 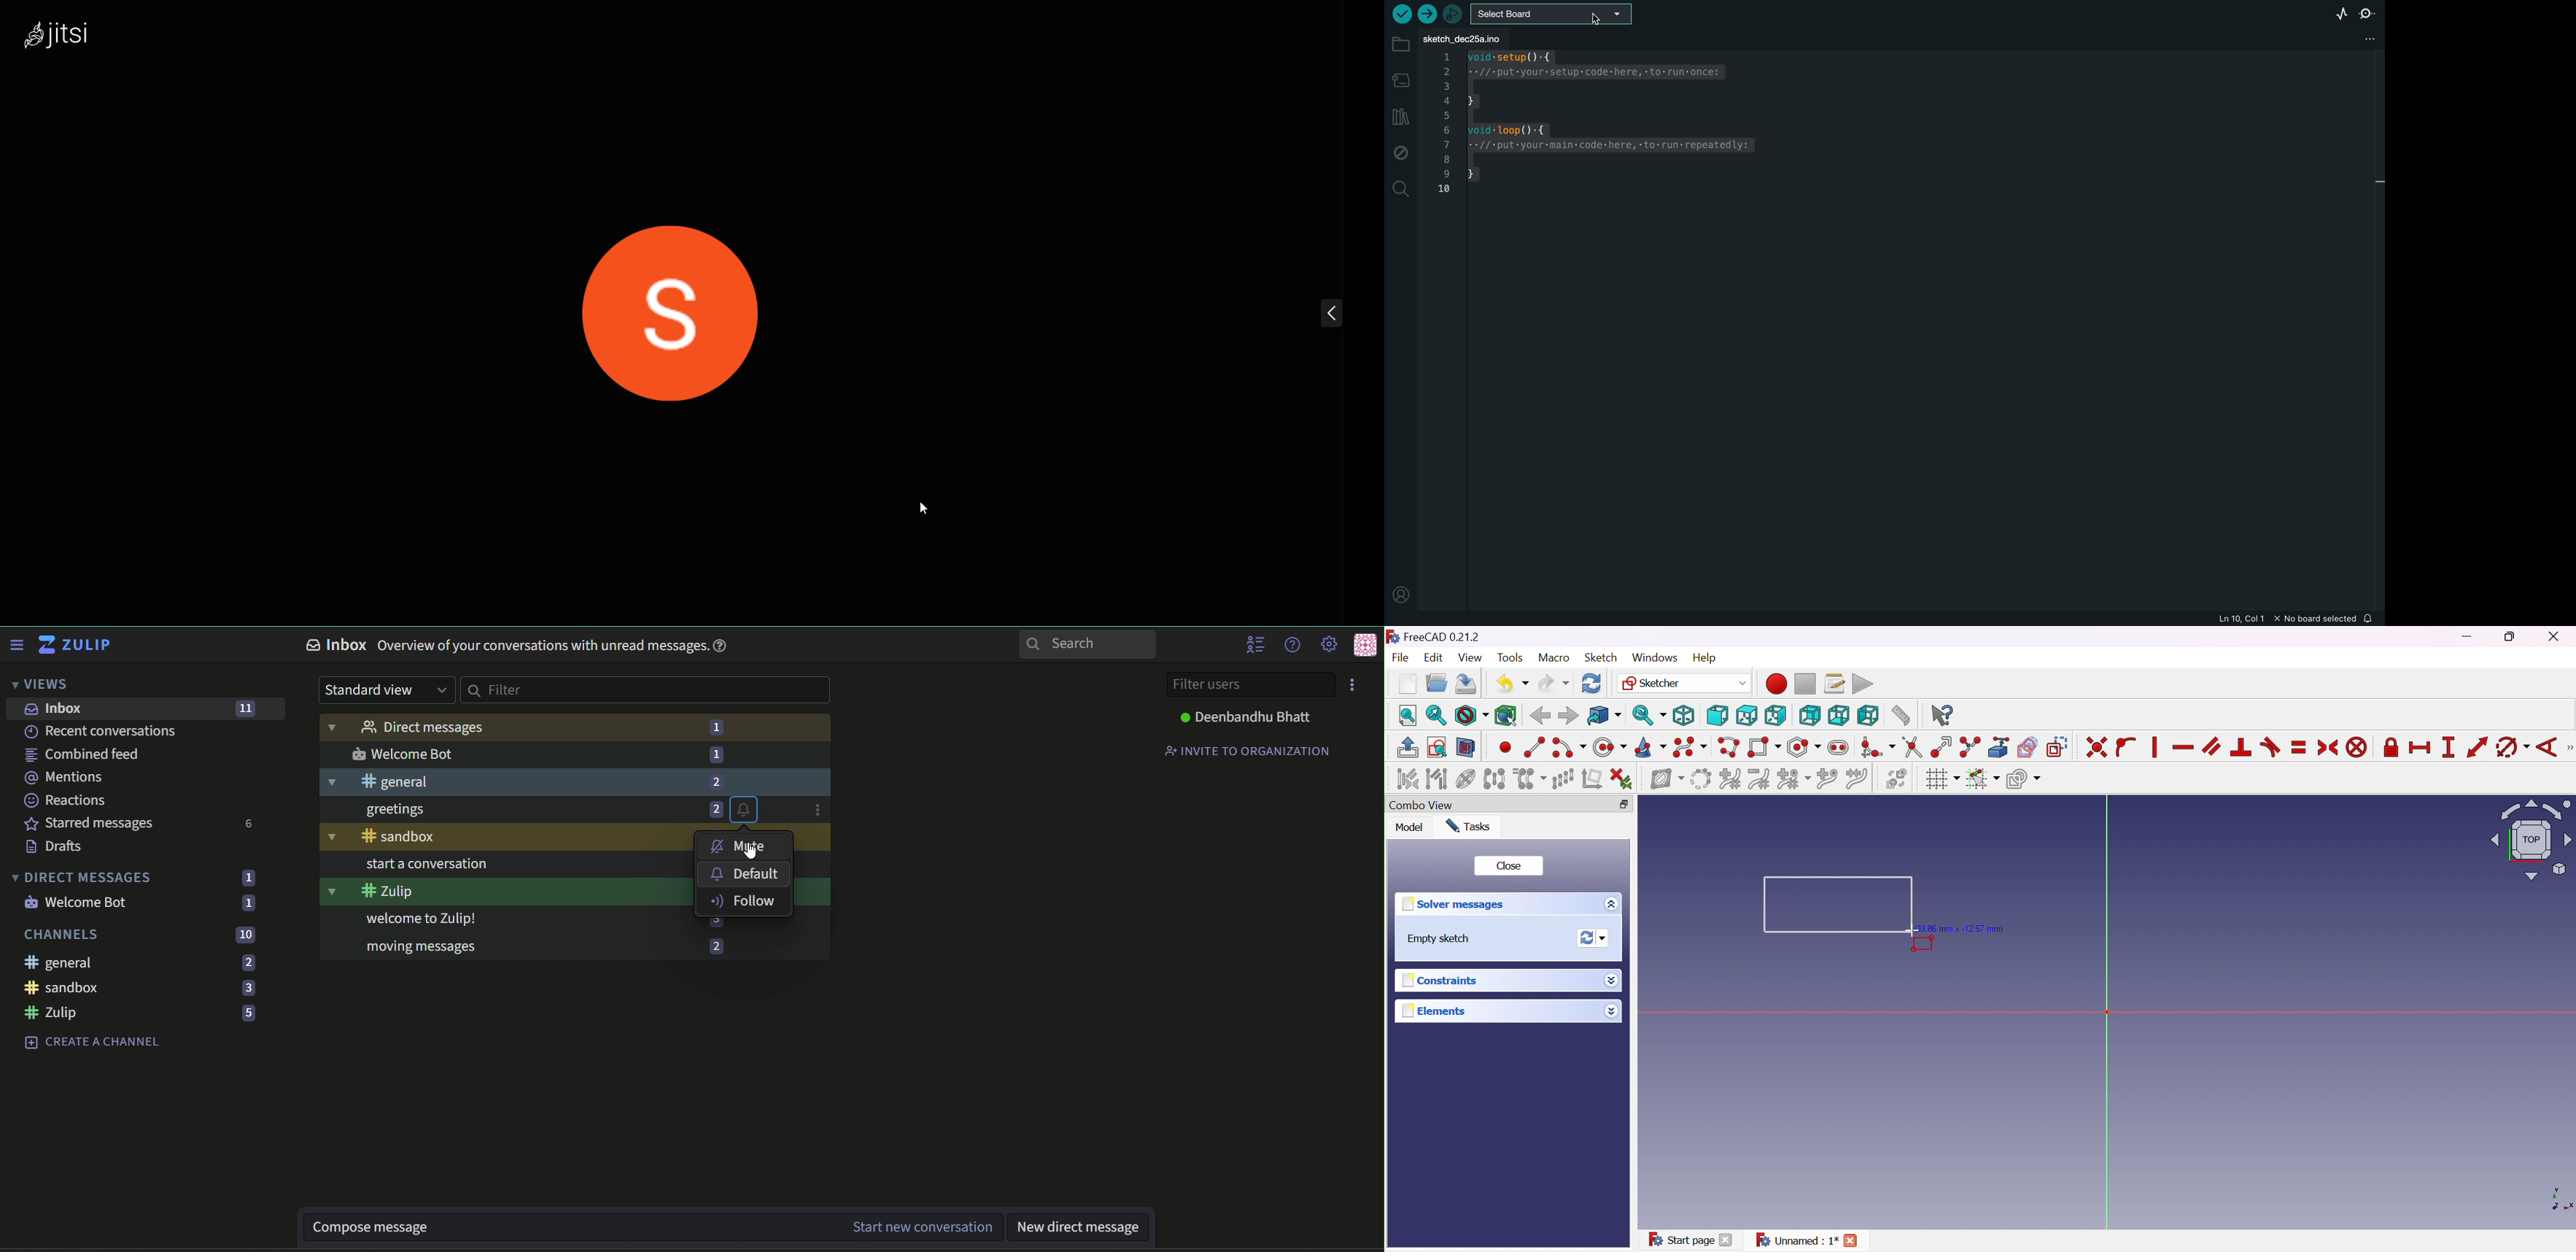 I want to click on Close, so click(x=2556, y=637).